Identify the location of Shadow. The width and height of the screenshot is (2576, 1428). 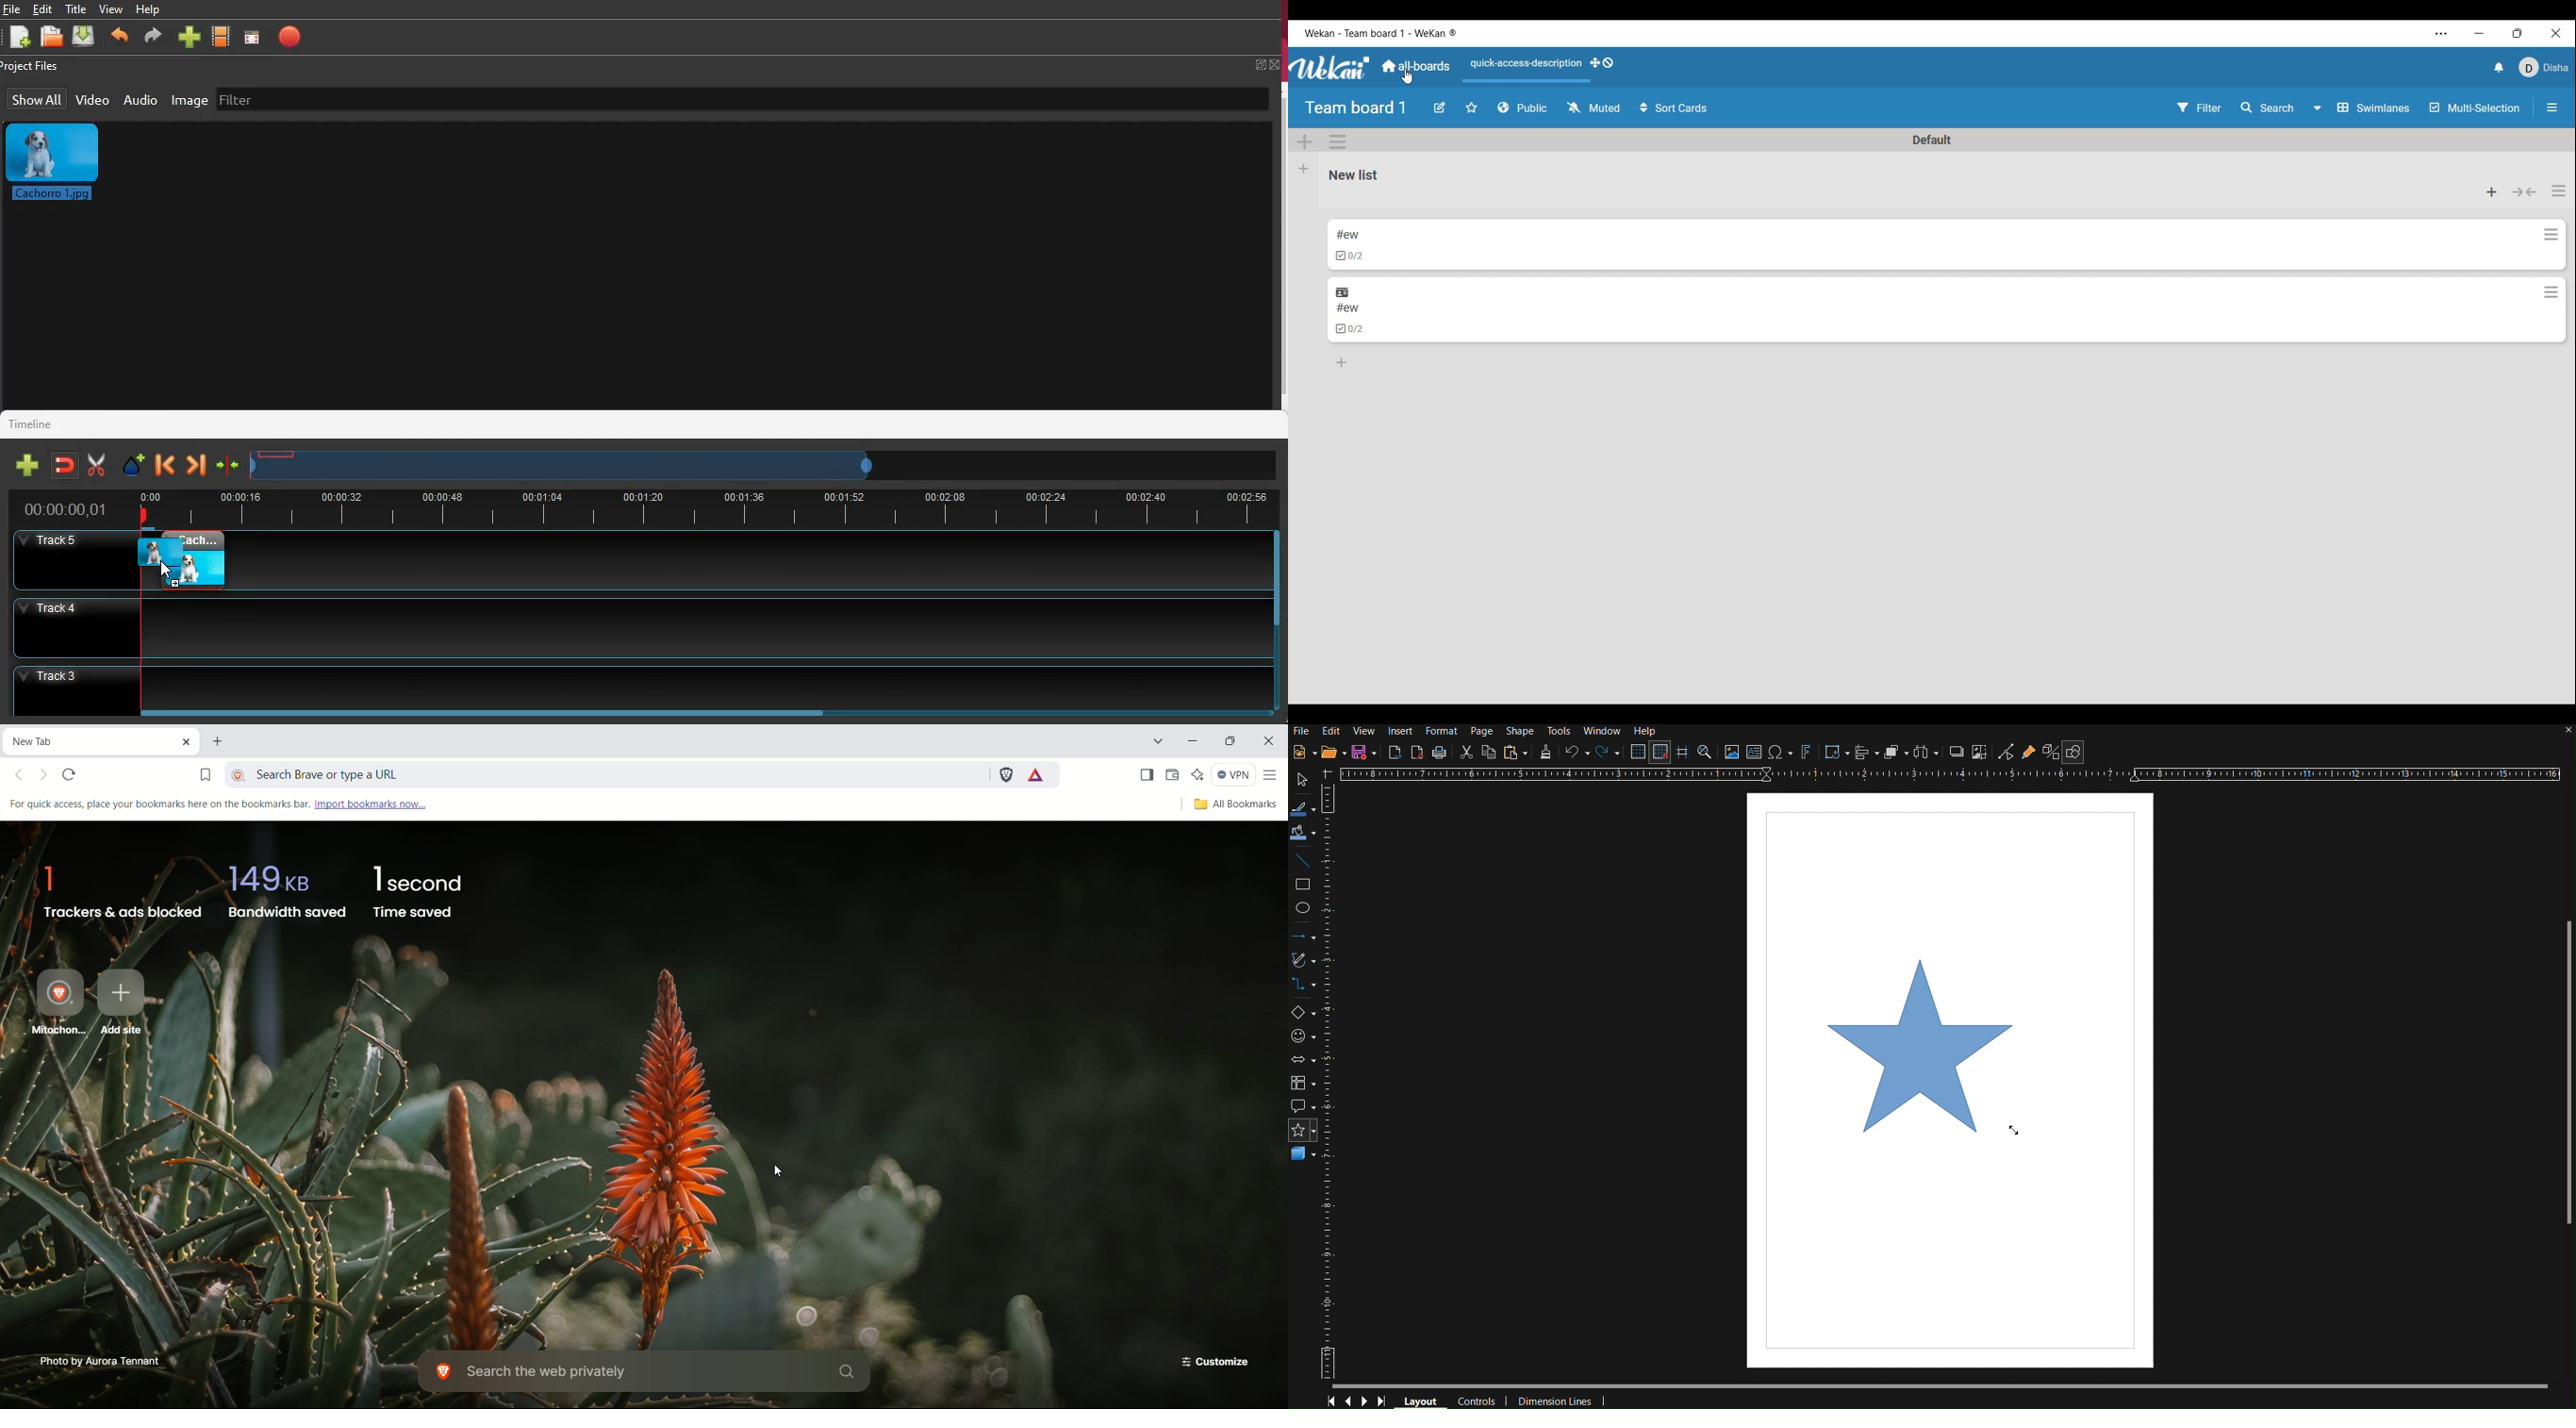
(1954, 754).